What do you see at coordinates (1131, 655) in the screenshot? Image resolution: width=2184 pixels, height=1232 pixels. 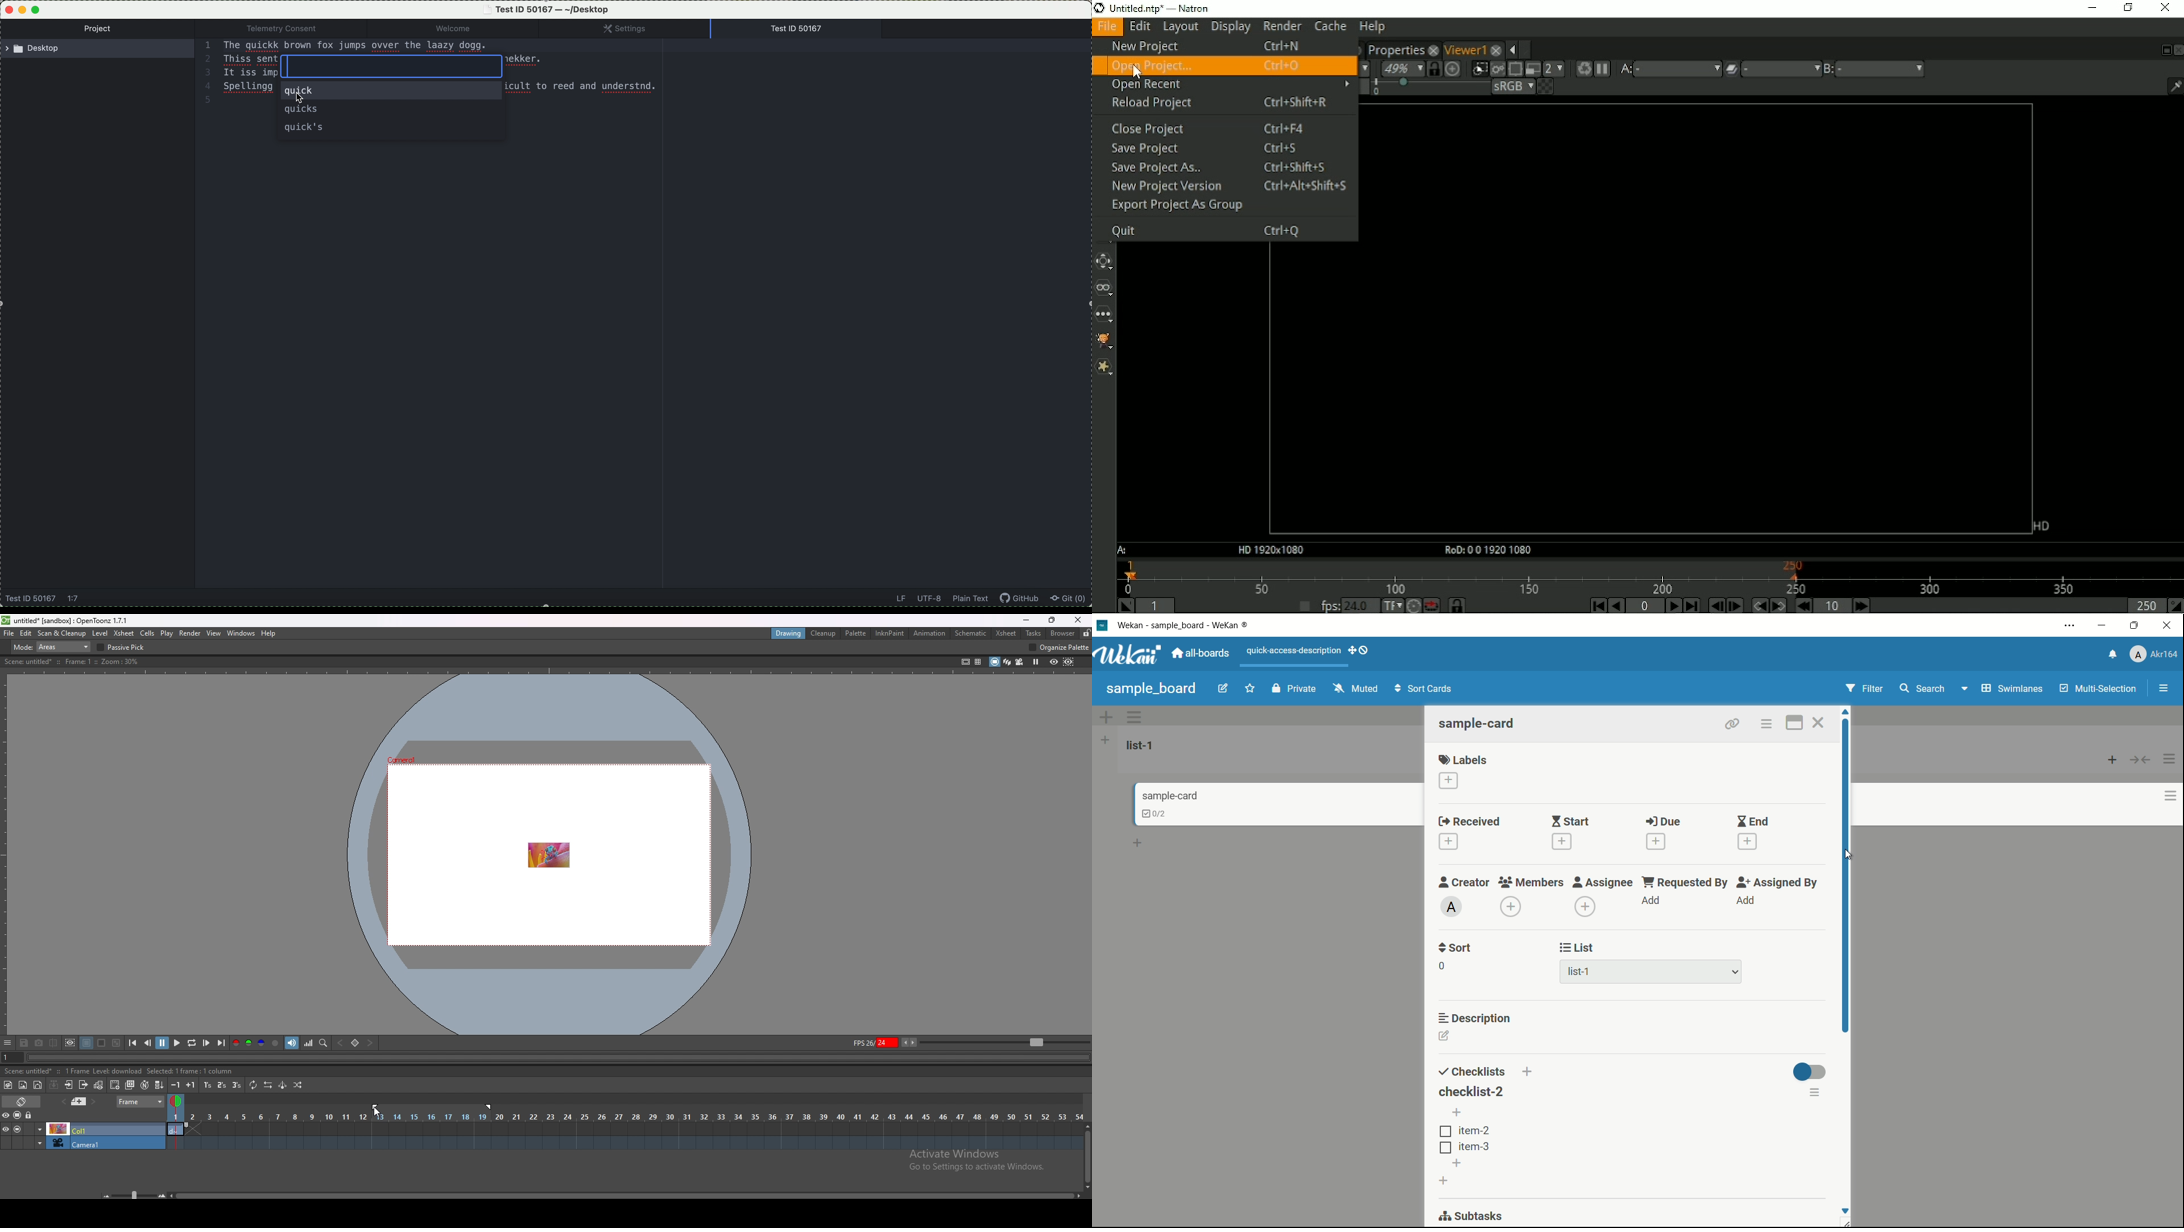 I see `app logo` at bounding box center [1131, 655].